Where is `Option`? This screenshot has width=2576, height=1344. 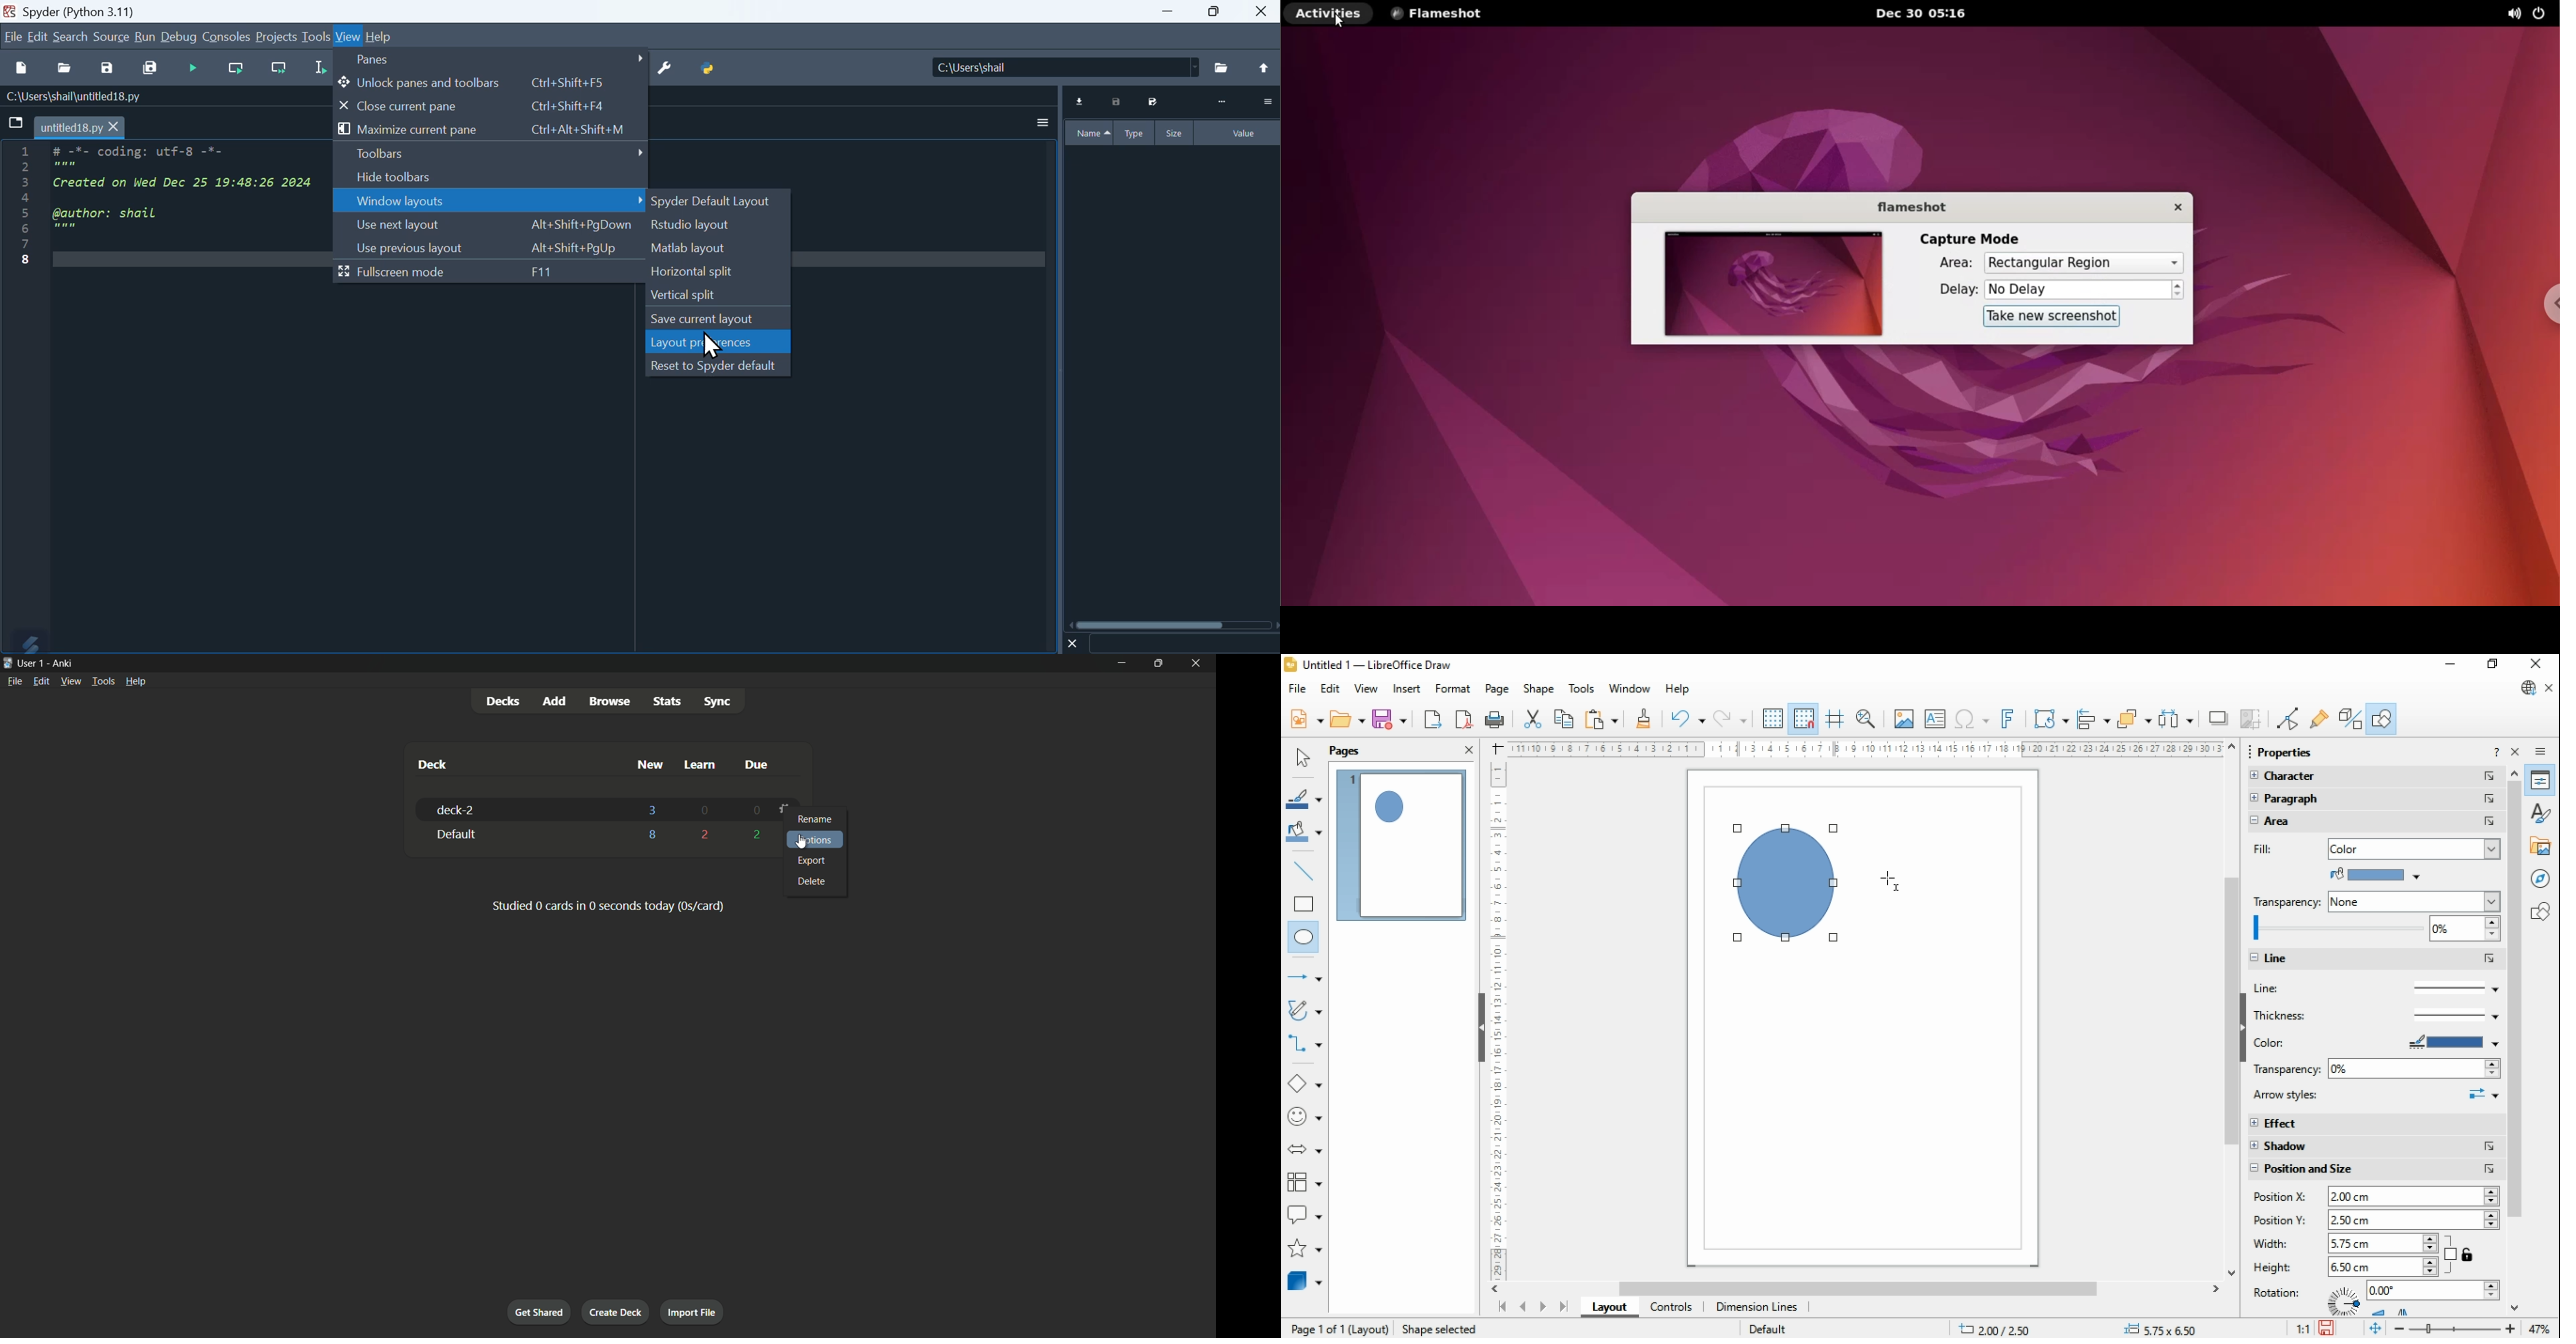 Option is located at coordinates (1267, 101).